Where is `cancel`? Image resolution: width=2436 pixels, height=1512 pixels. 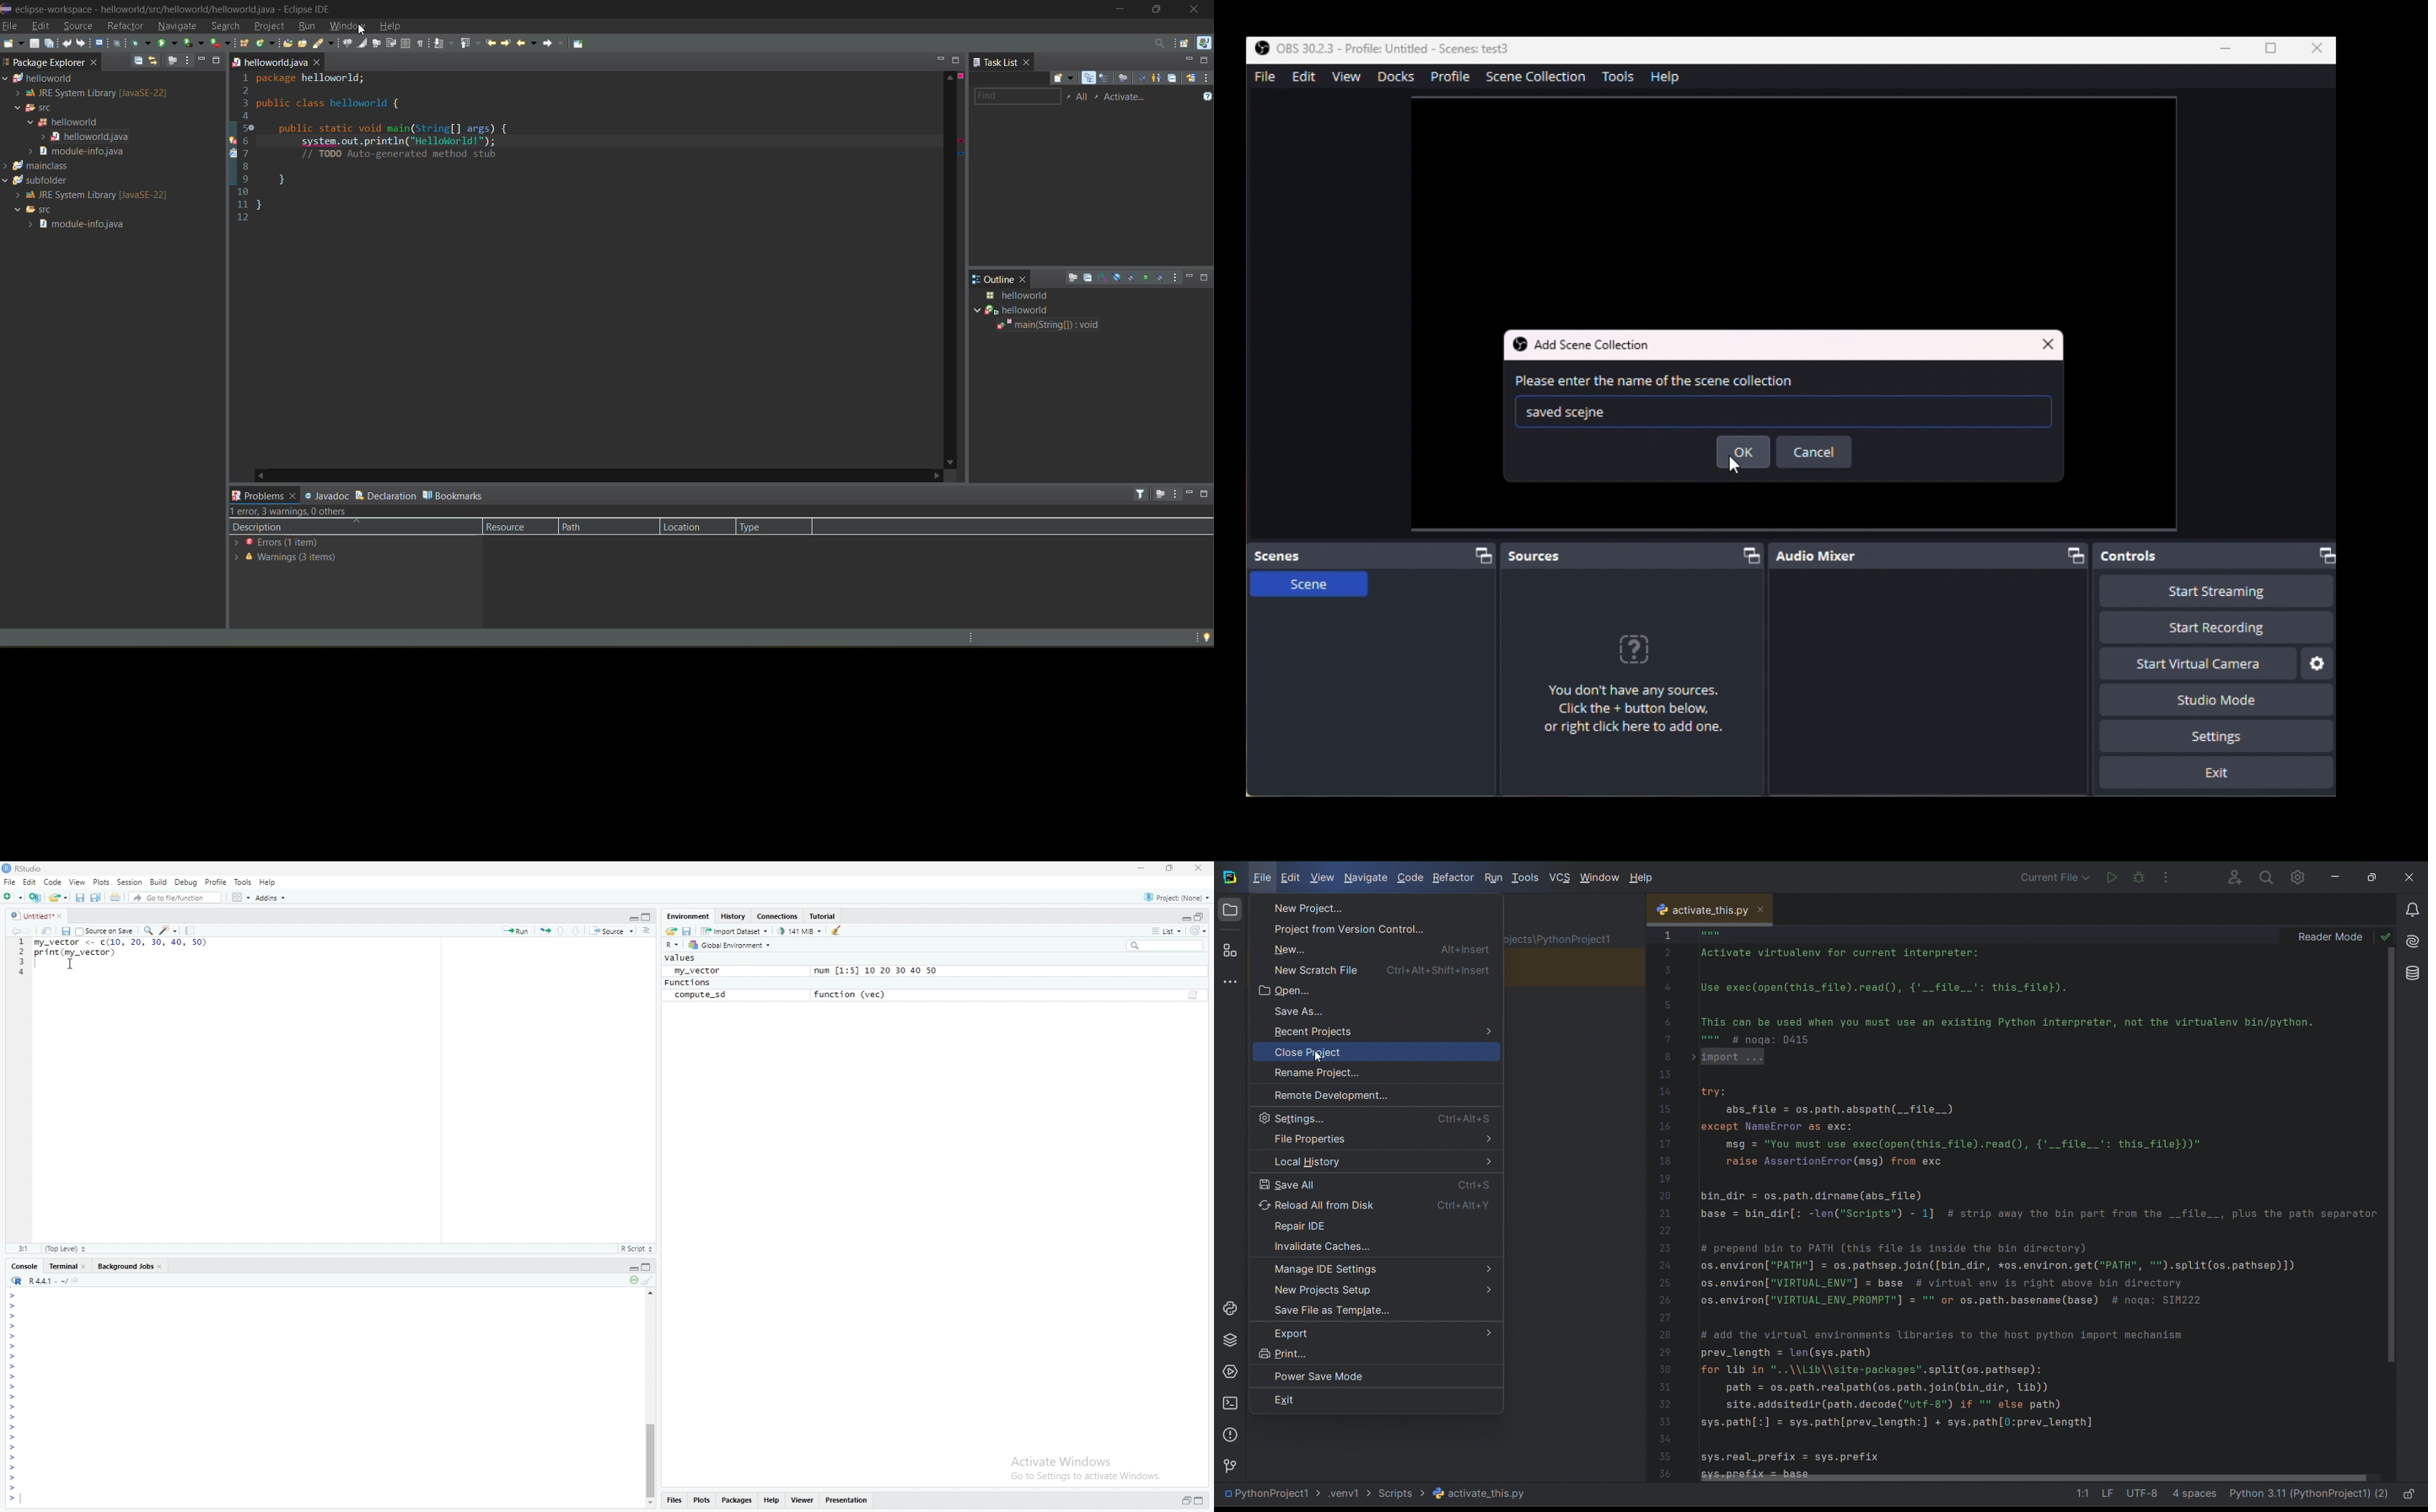 cancel is located at coordinates (1817, 455).